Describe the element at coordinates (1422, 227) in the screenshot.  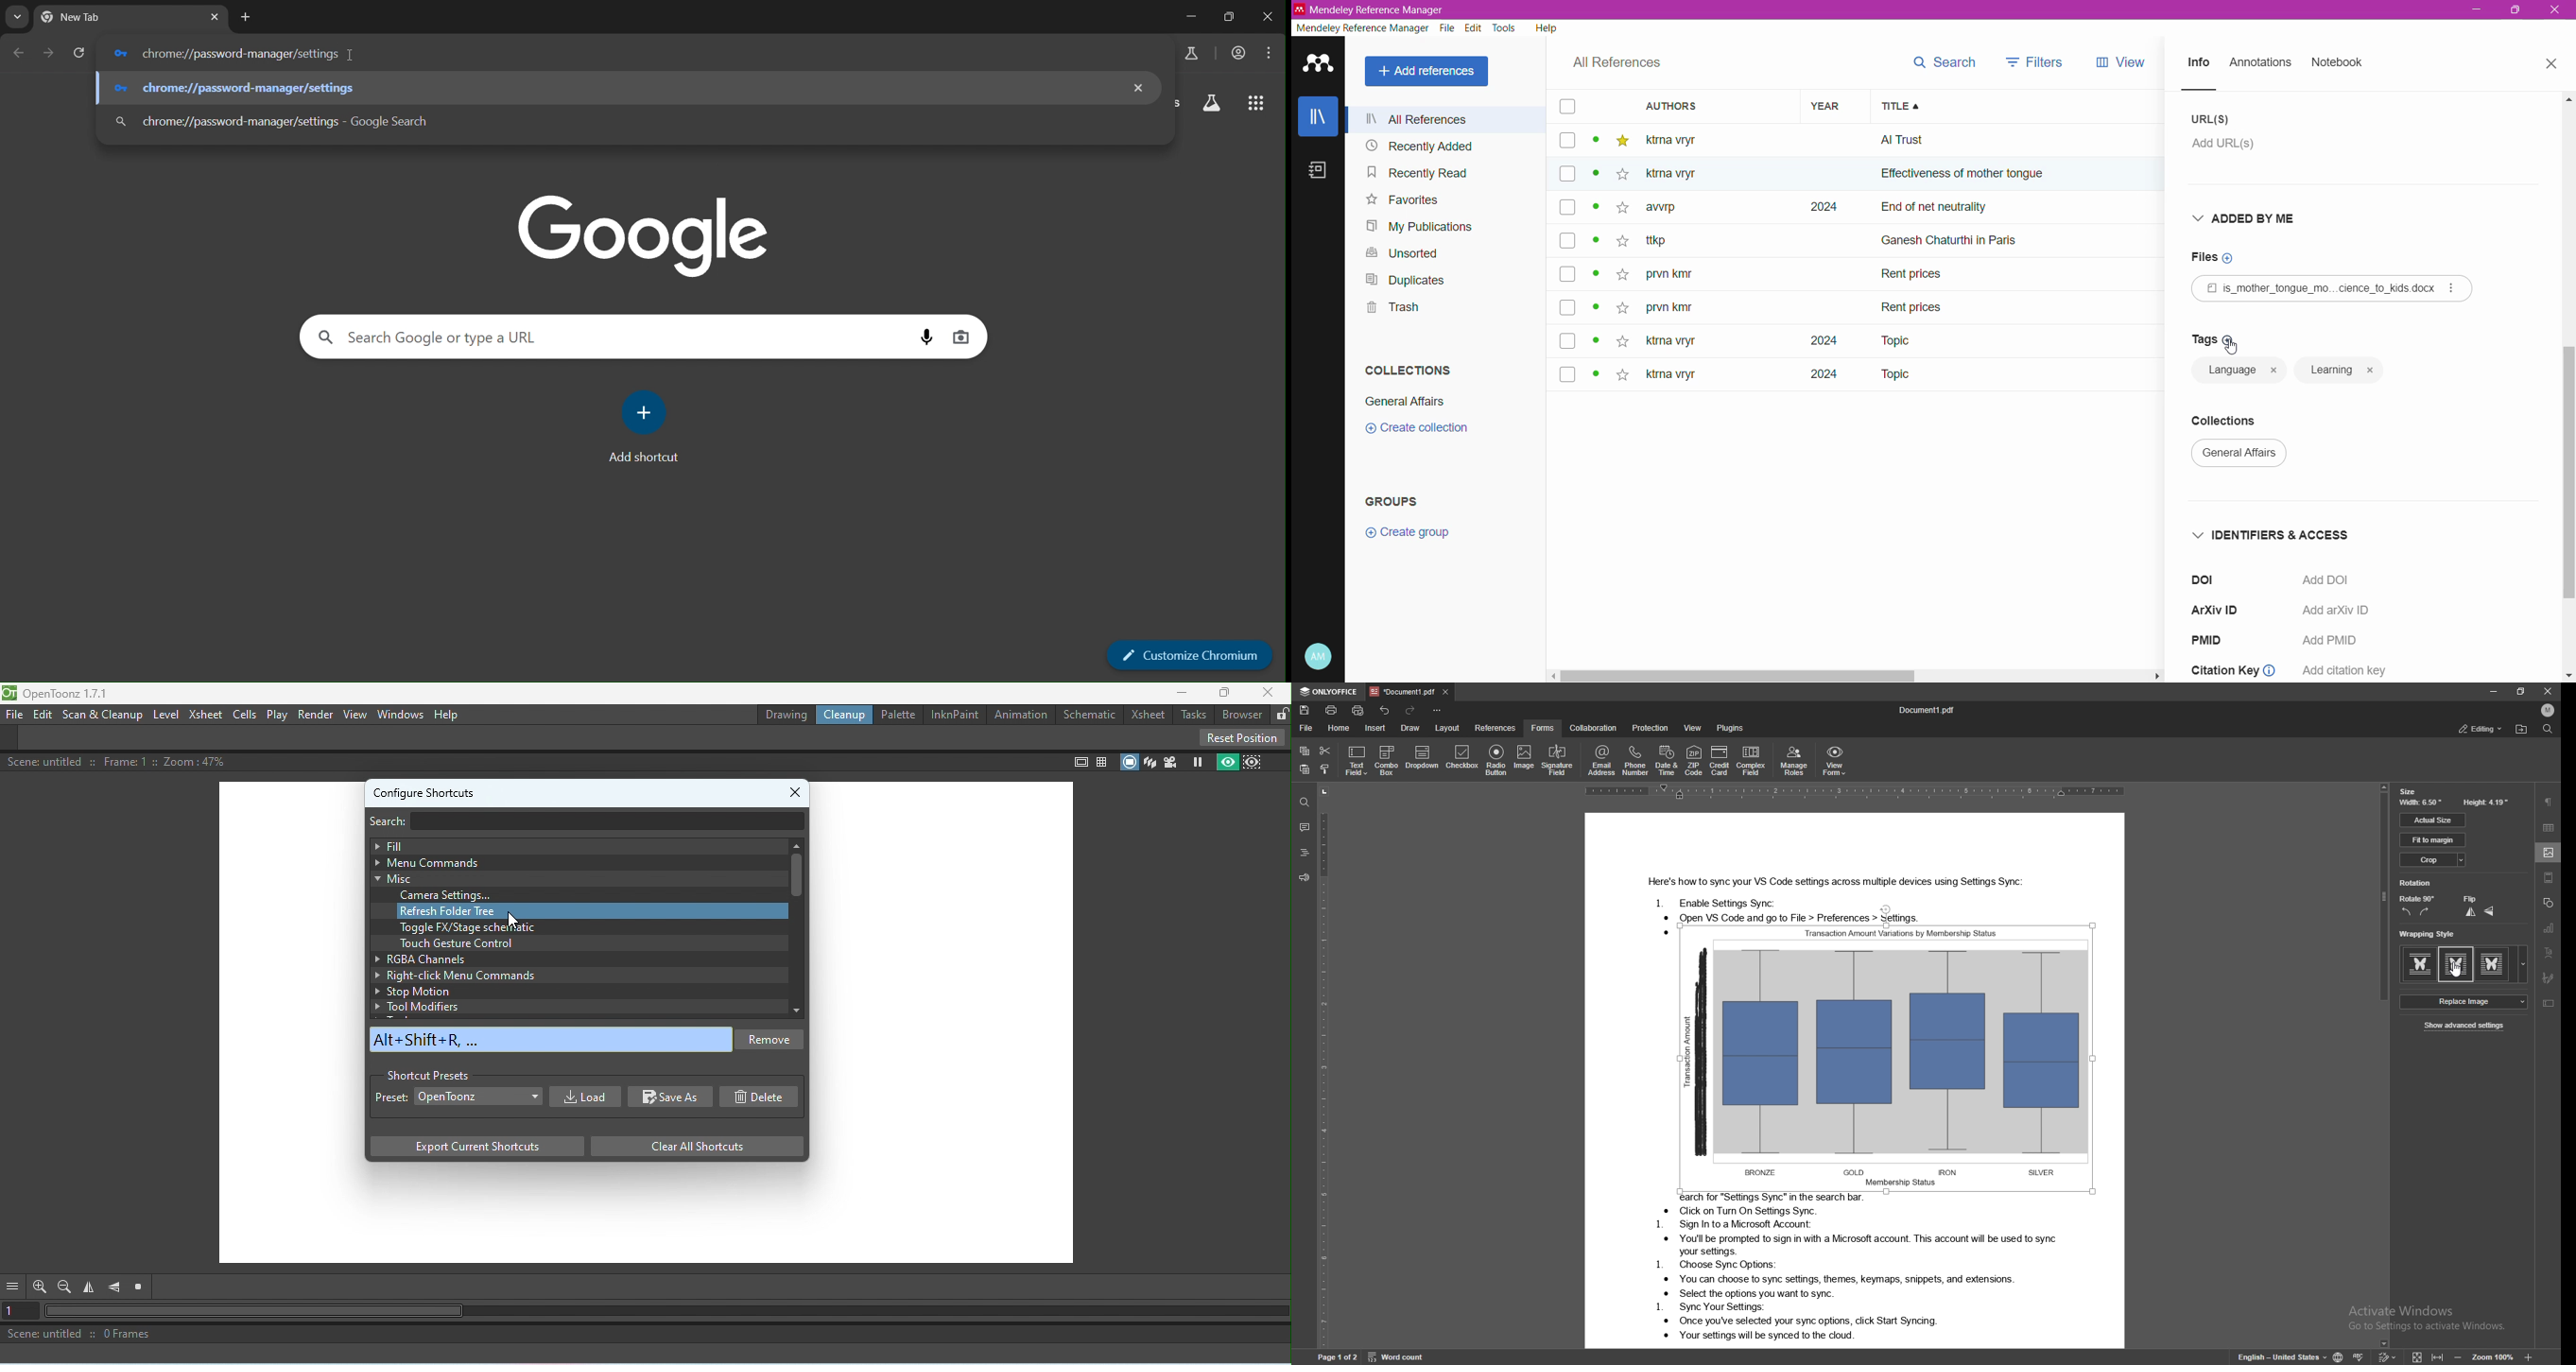
I see `My Publications` at that location.